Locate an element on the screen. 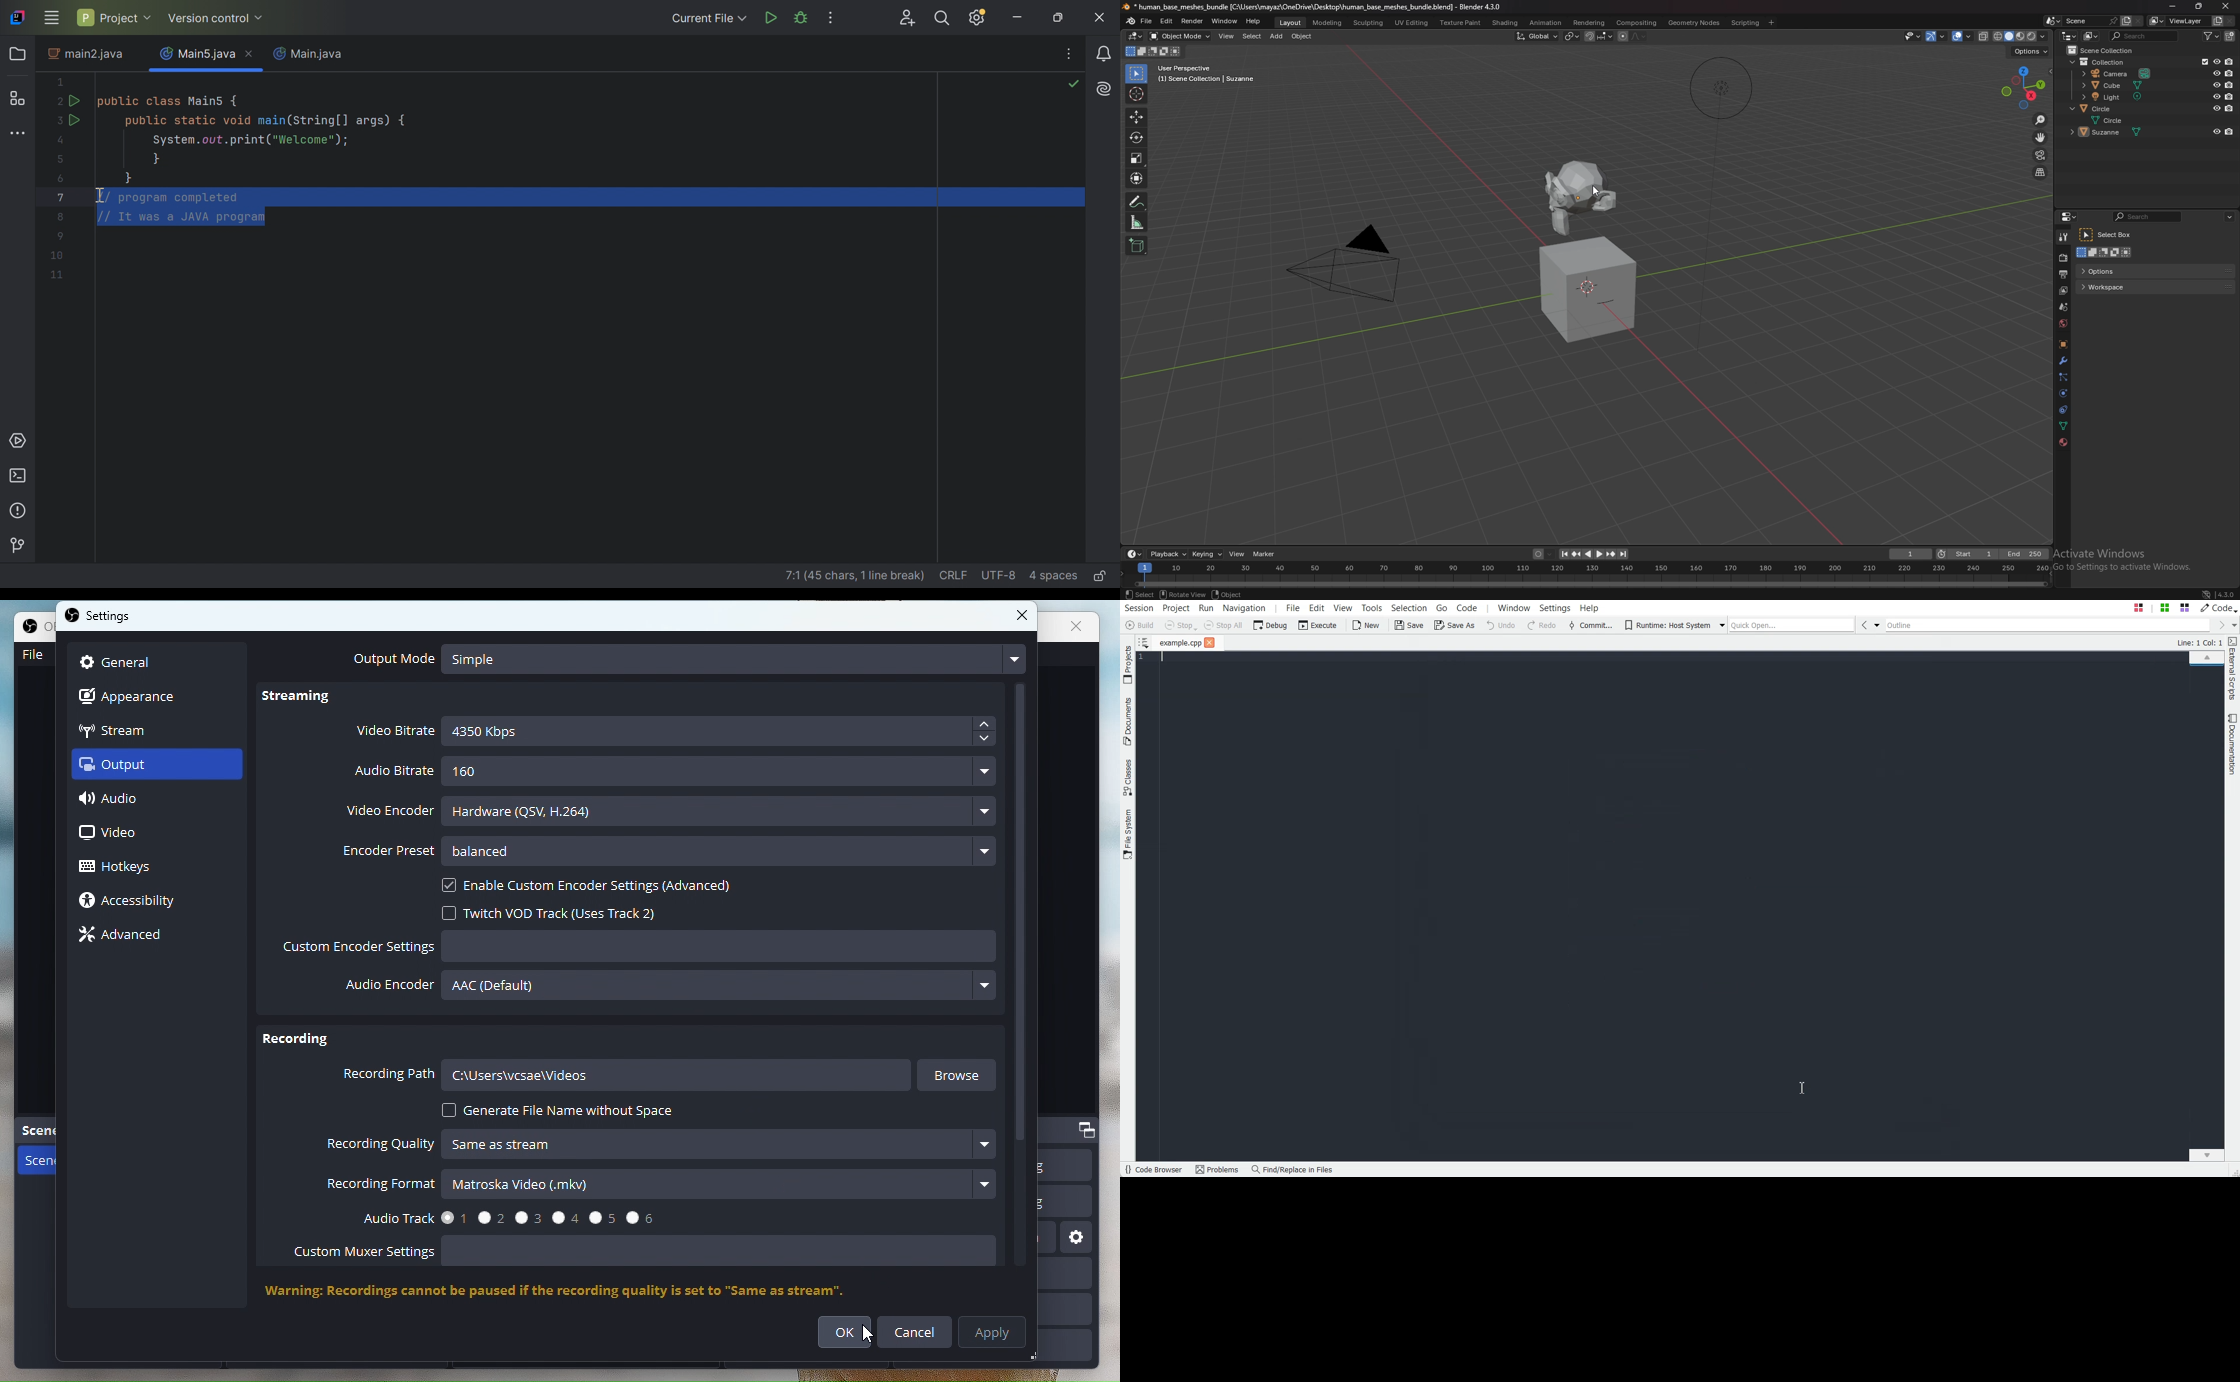 The image size is (2240, 1400). Audio bitrate is located at coordinates (677, 772).